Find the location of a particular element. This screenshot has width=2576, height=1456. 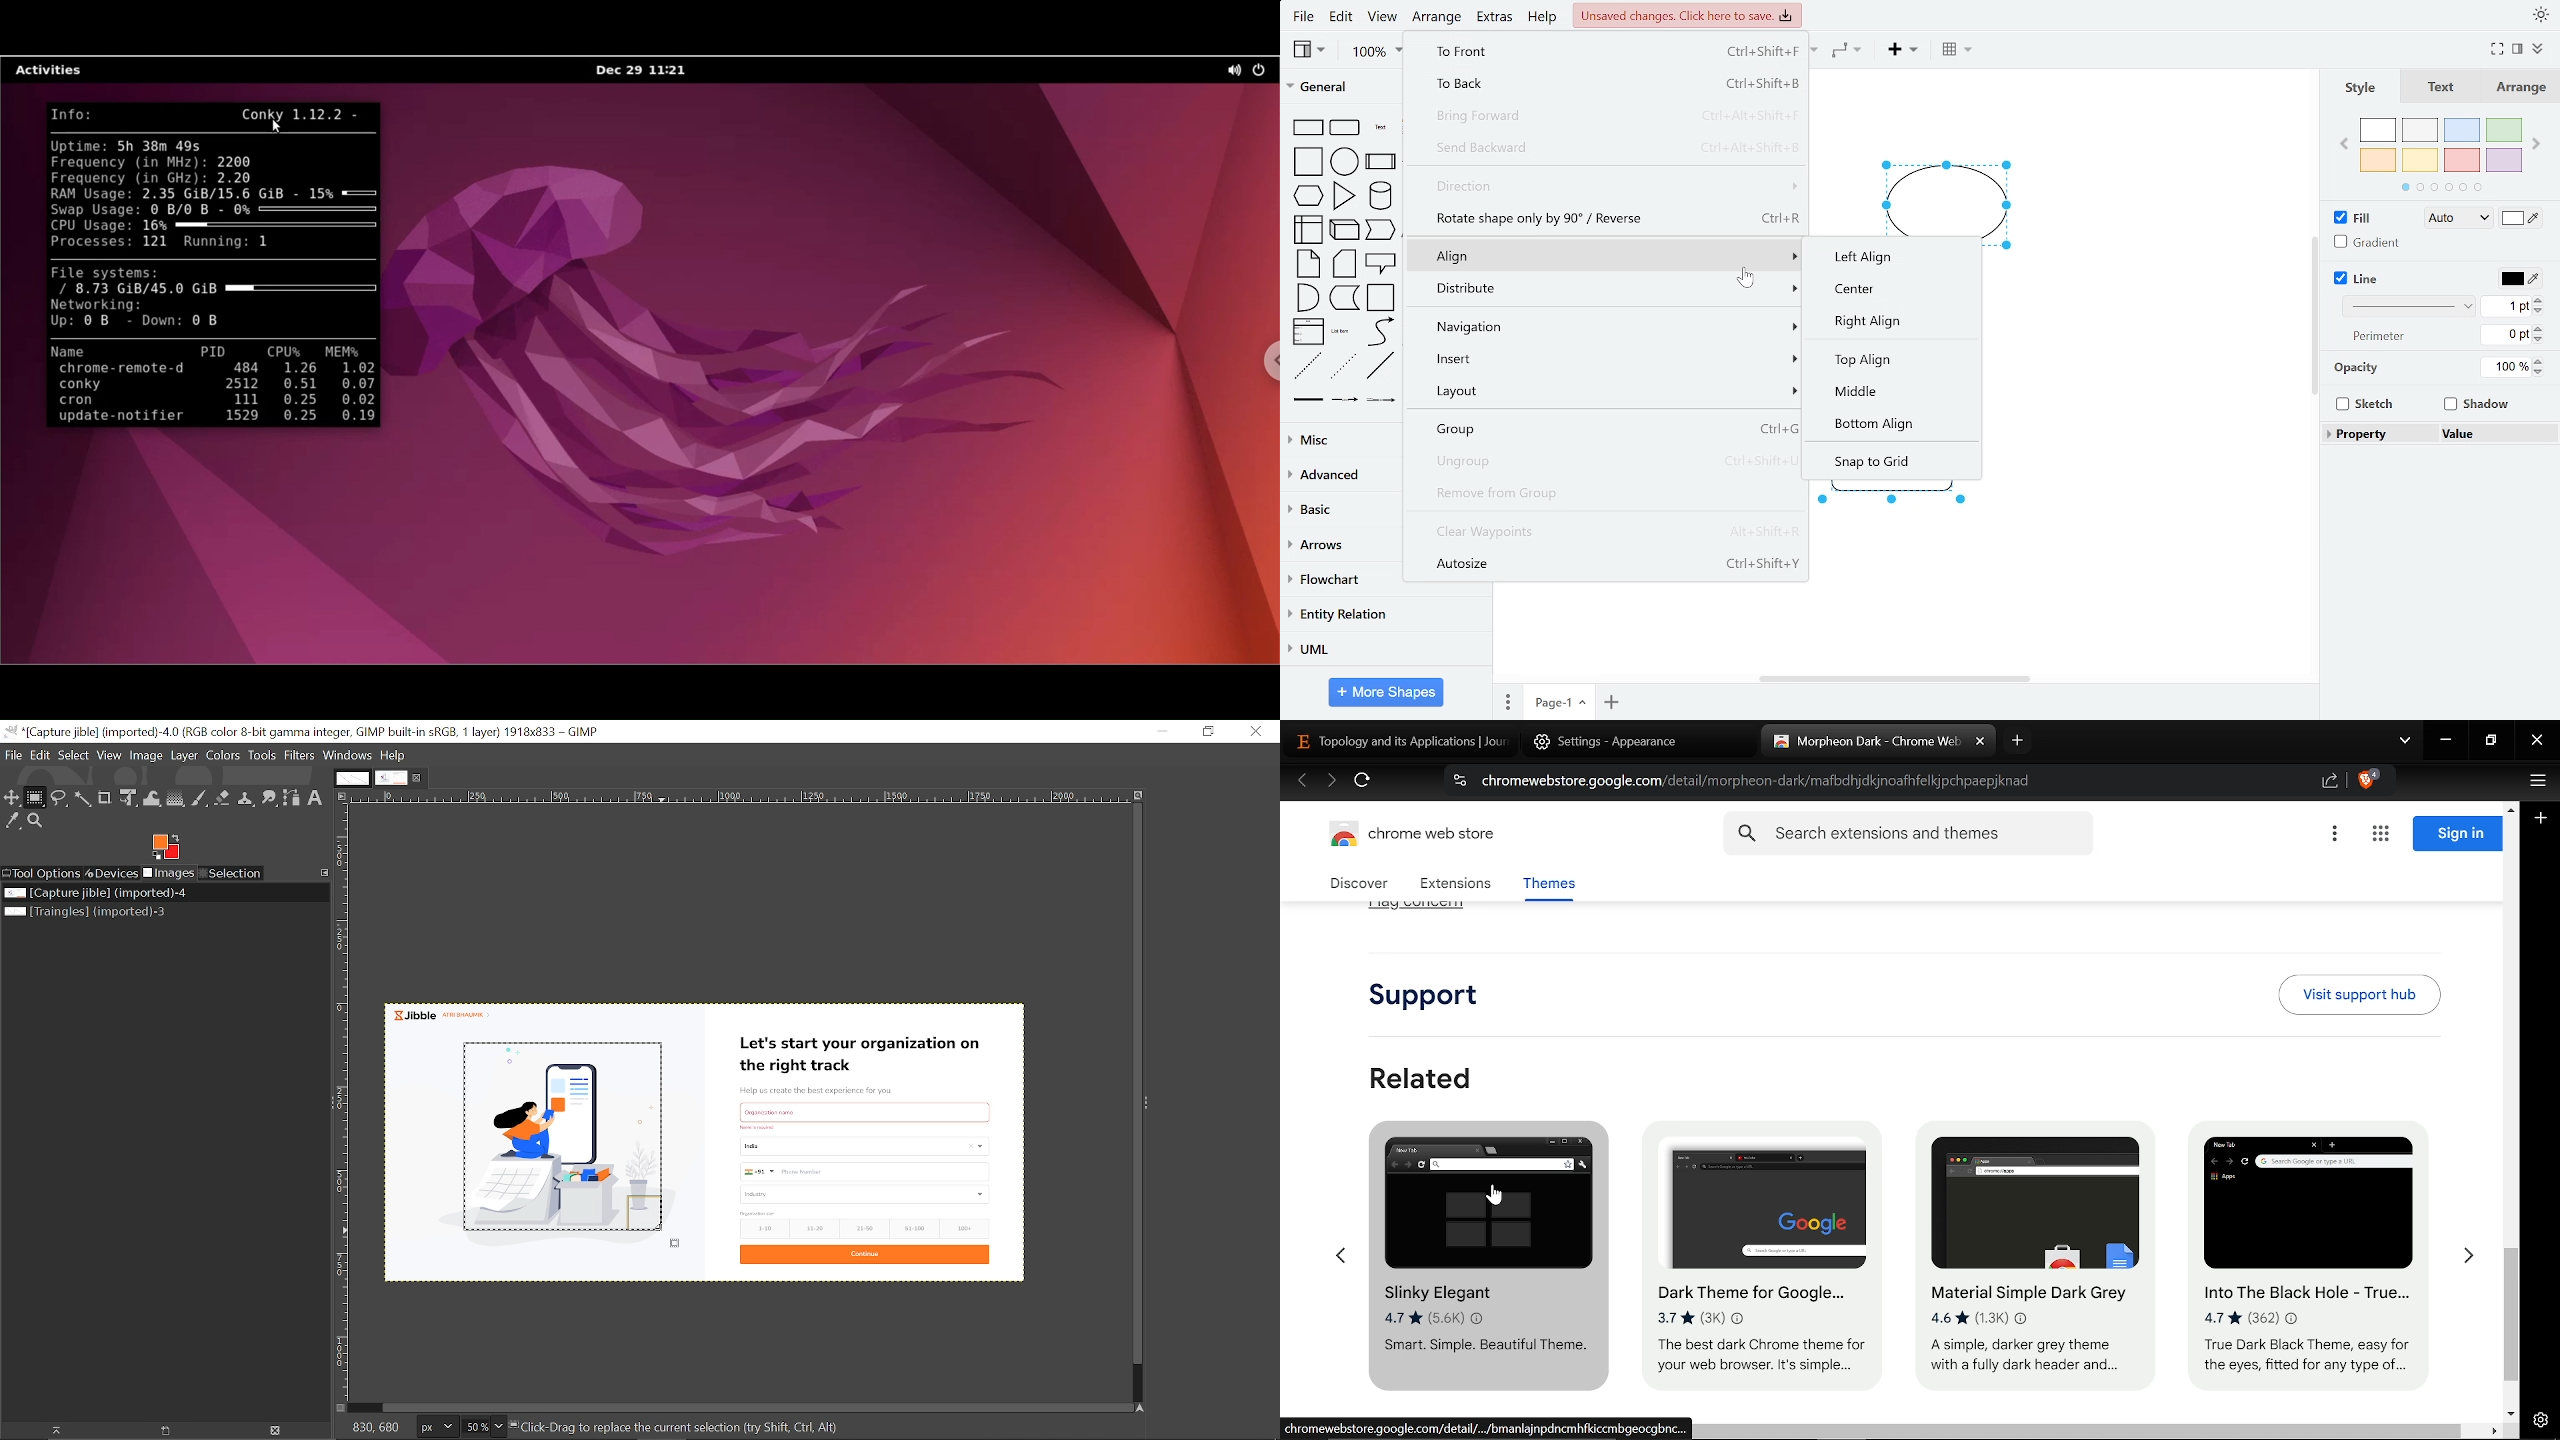

decrease line thickness is located at coordinates (2539, 311).